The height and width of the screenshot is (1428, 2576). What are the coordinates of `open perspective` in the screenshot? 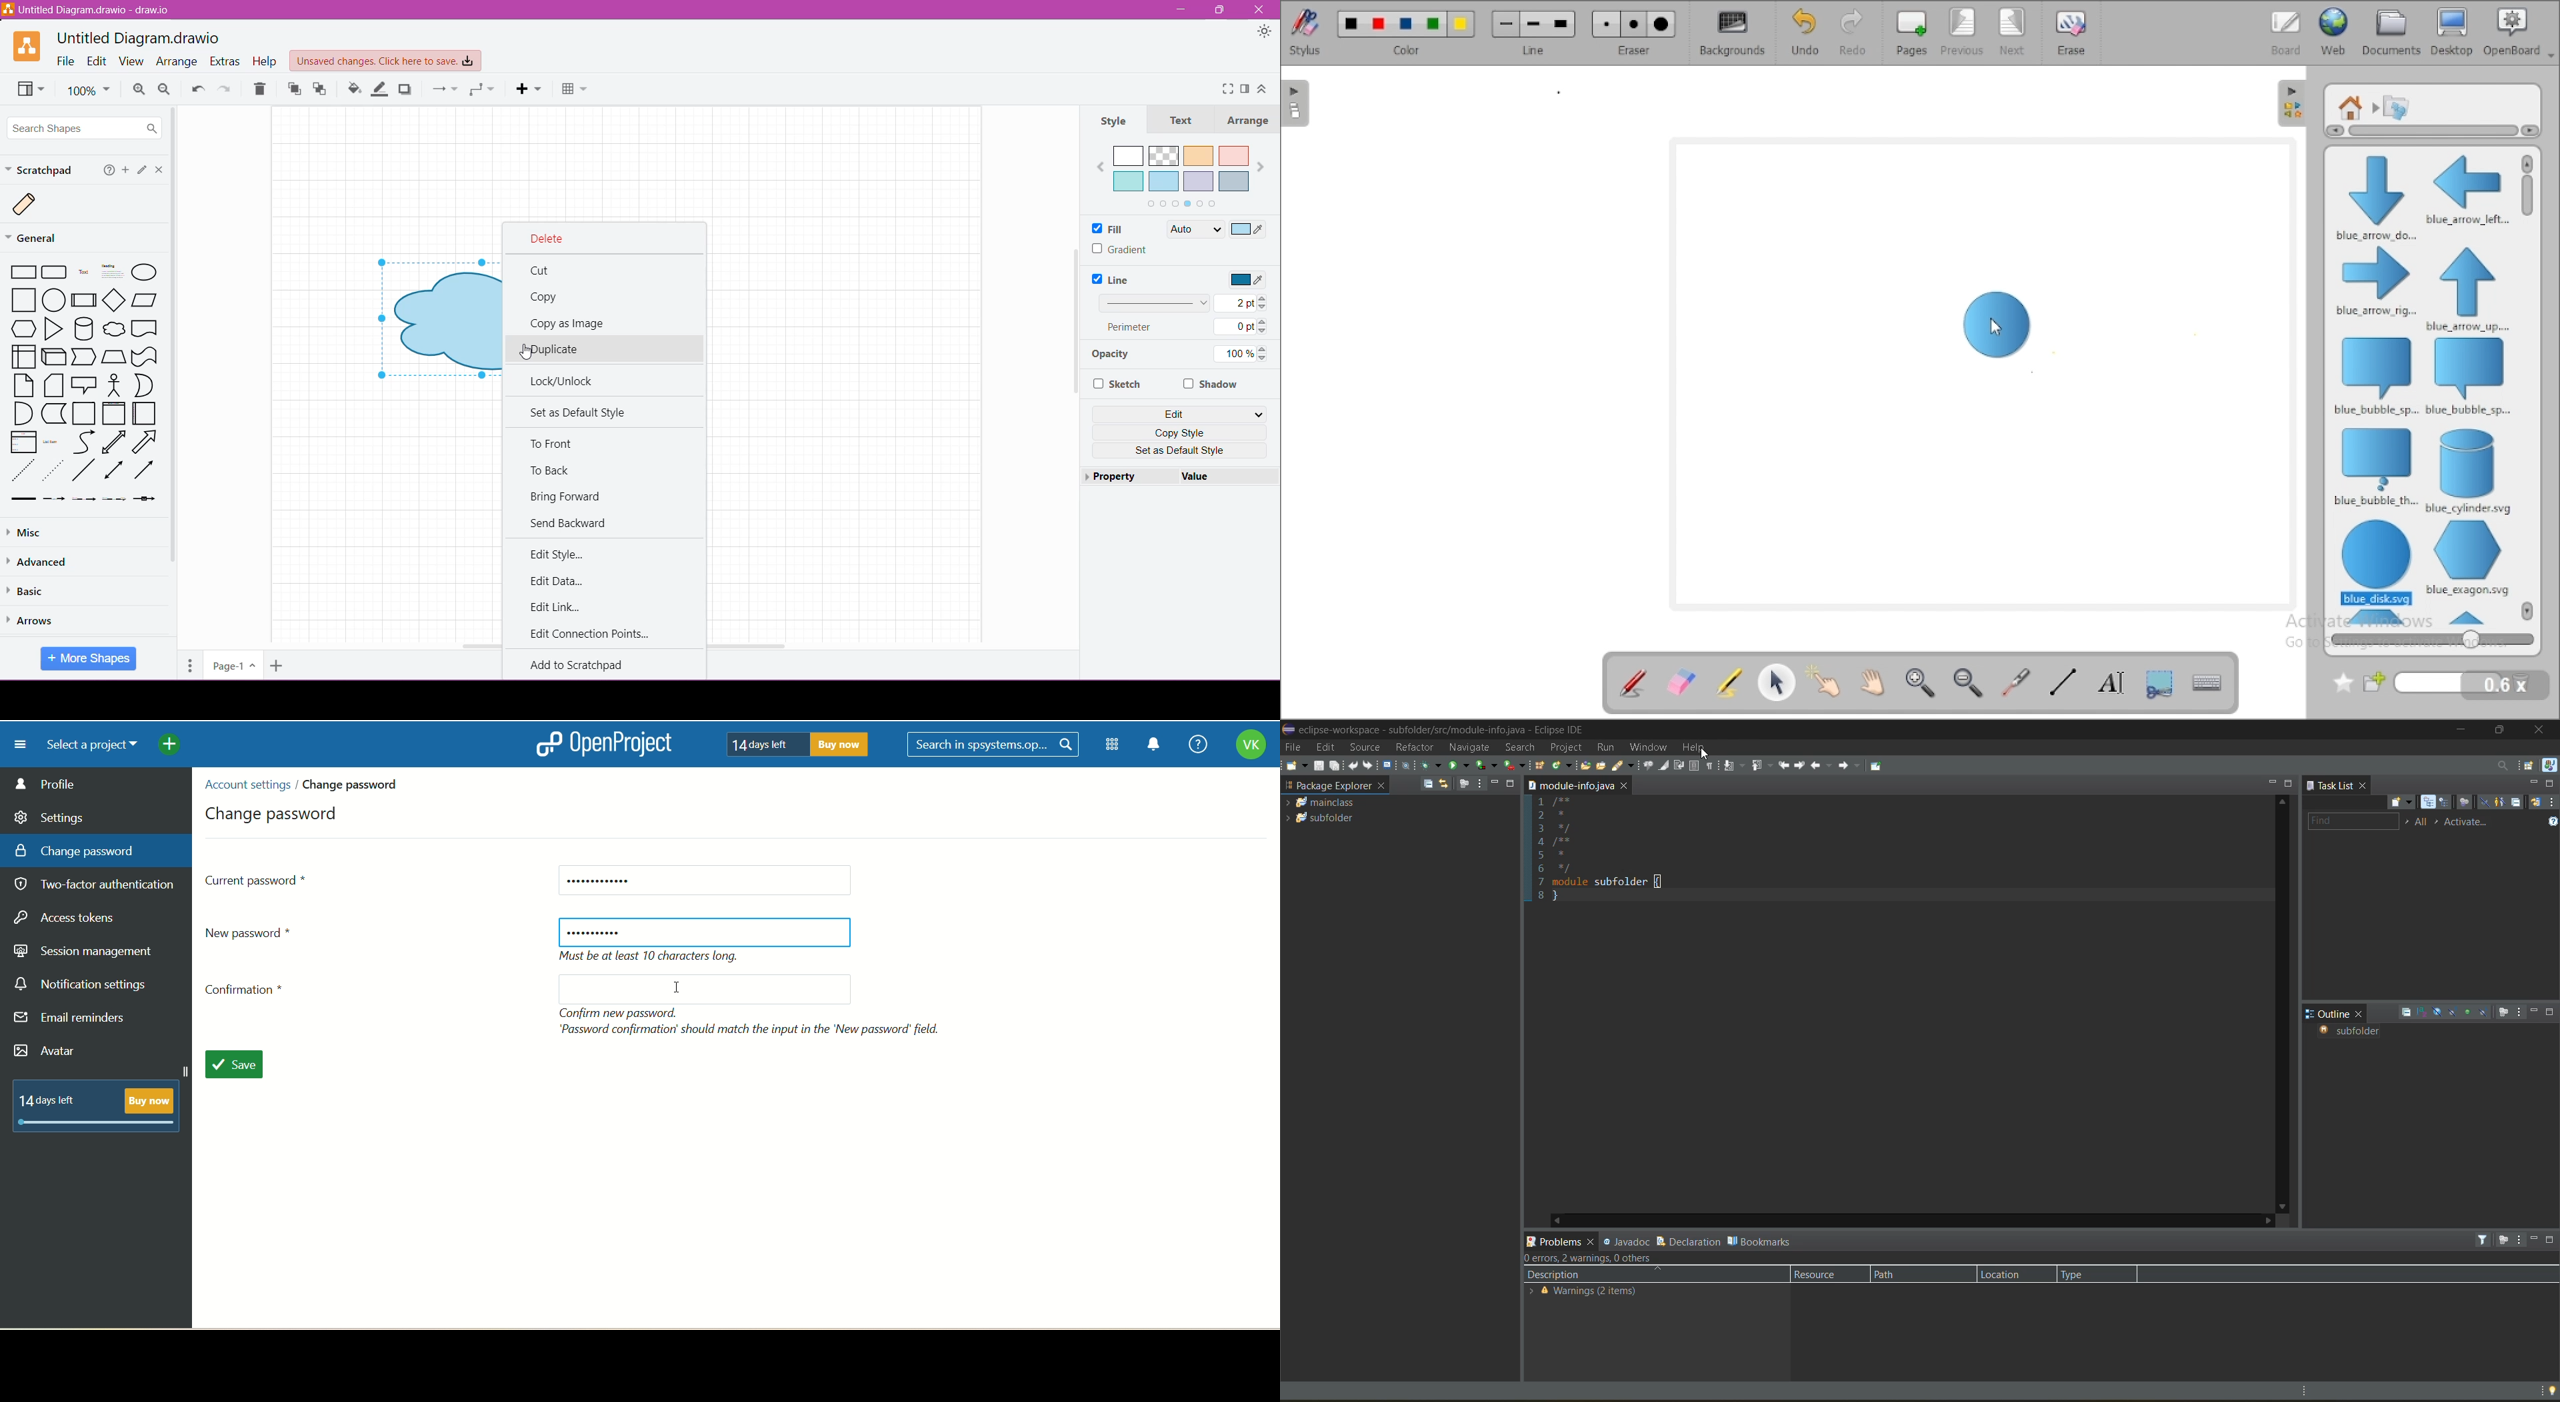 It's located at (2529, 765).